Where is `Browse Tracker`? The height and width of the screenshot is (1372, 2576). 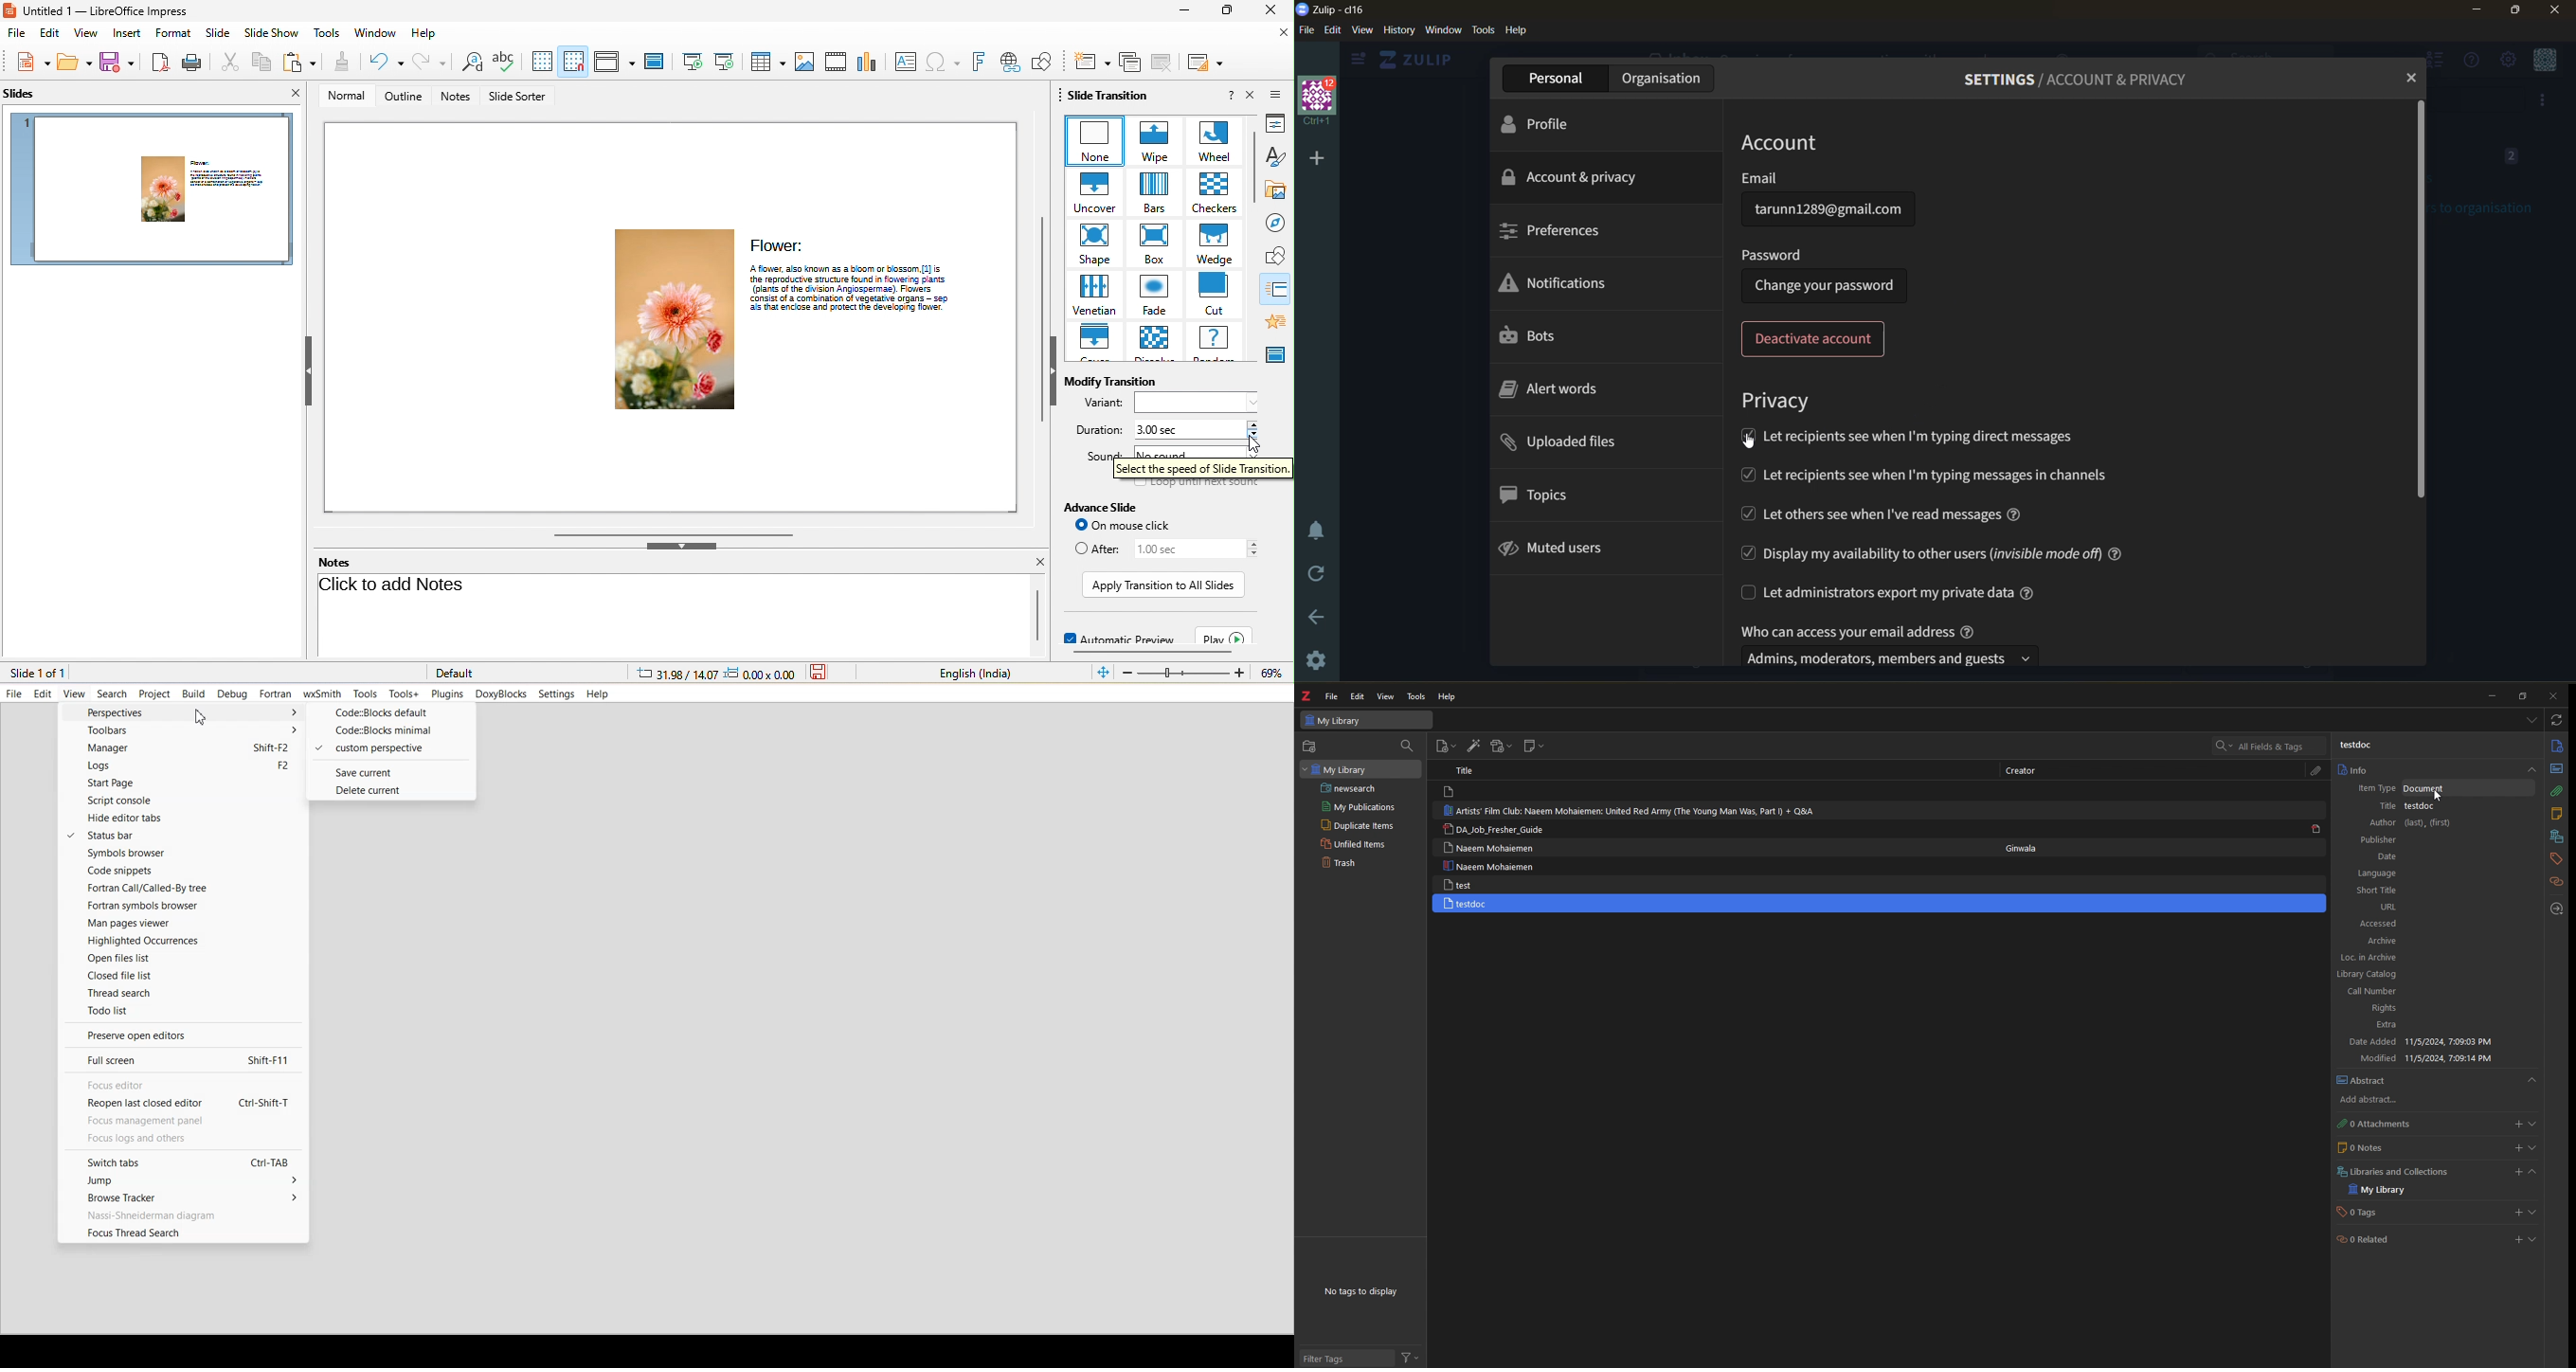
Browse Tracker is located at coordinates (180, 1198).